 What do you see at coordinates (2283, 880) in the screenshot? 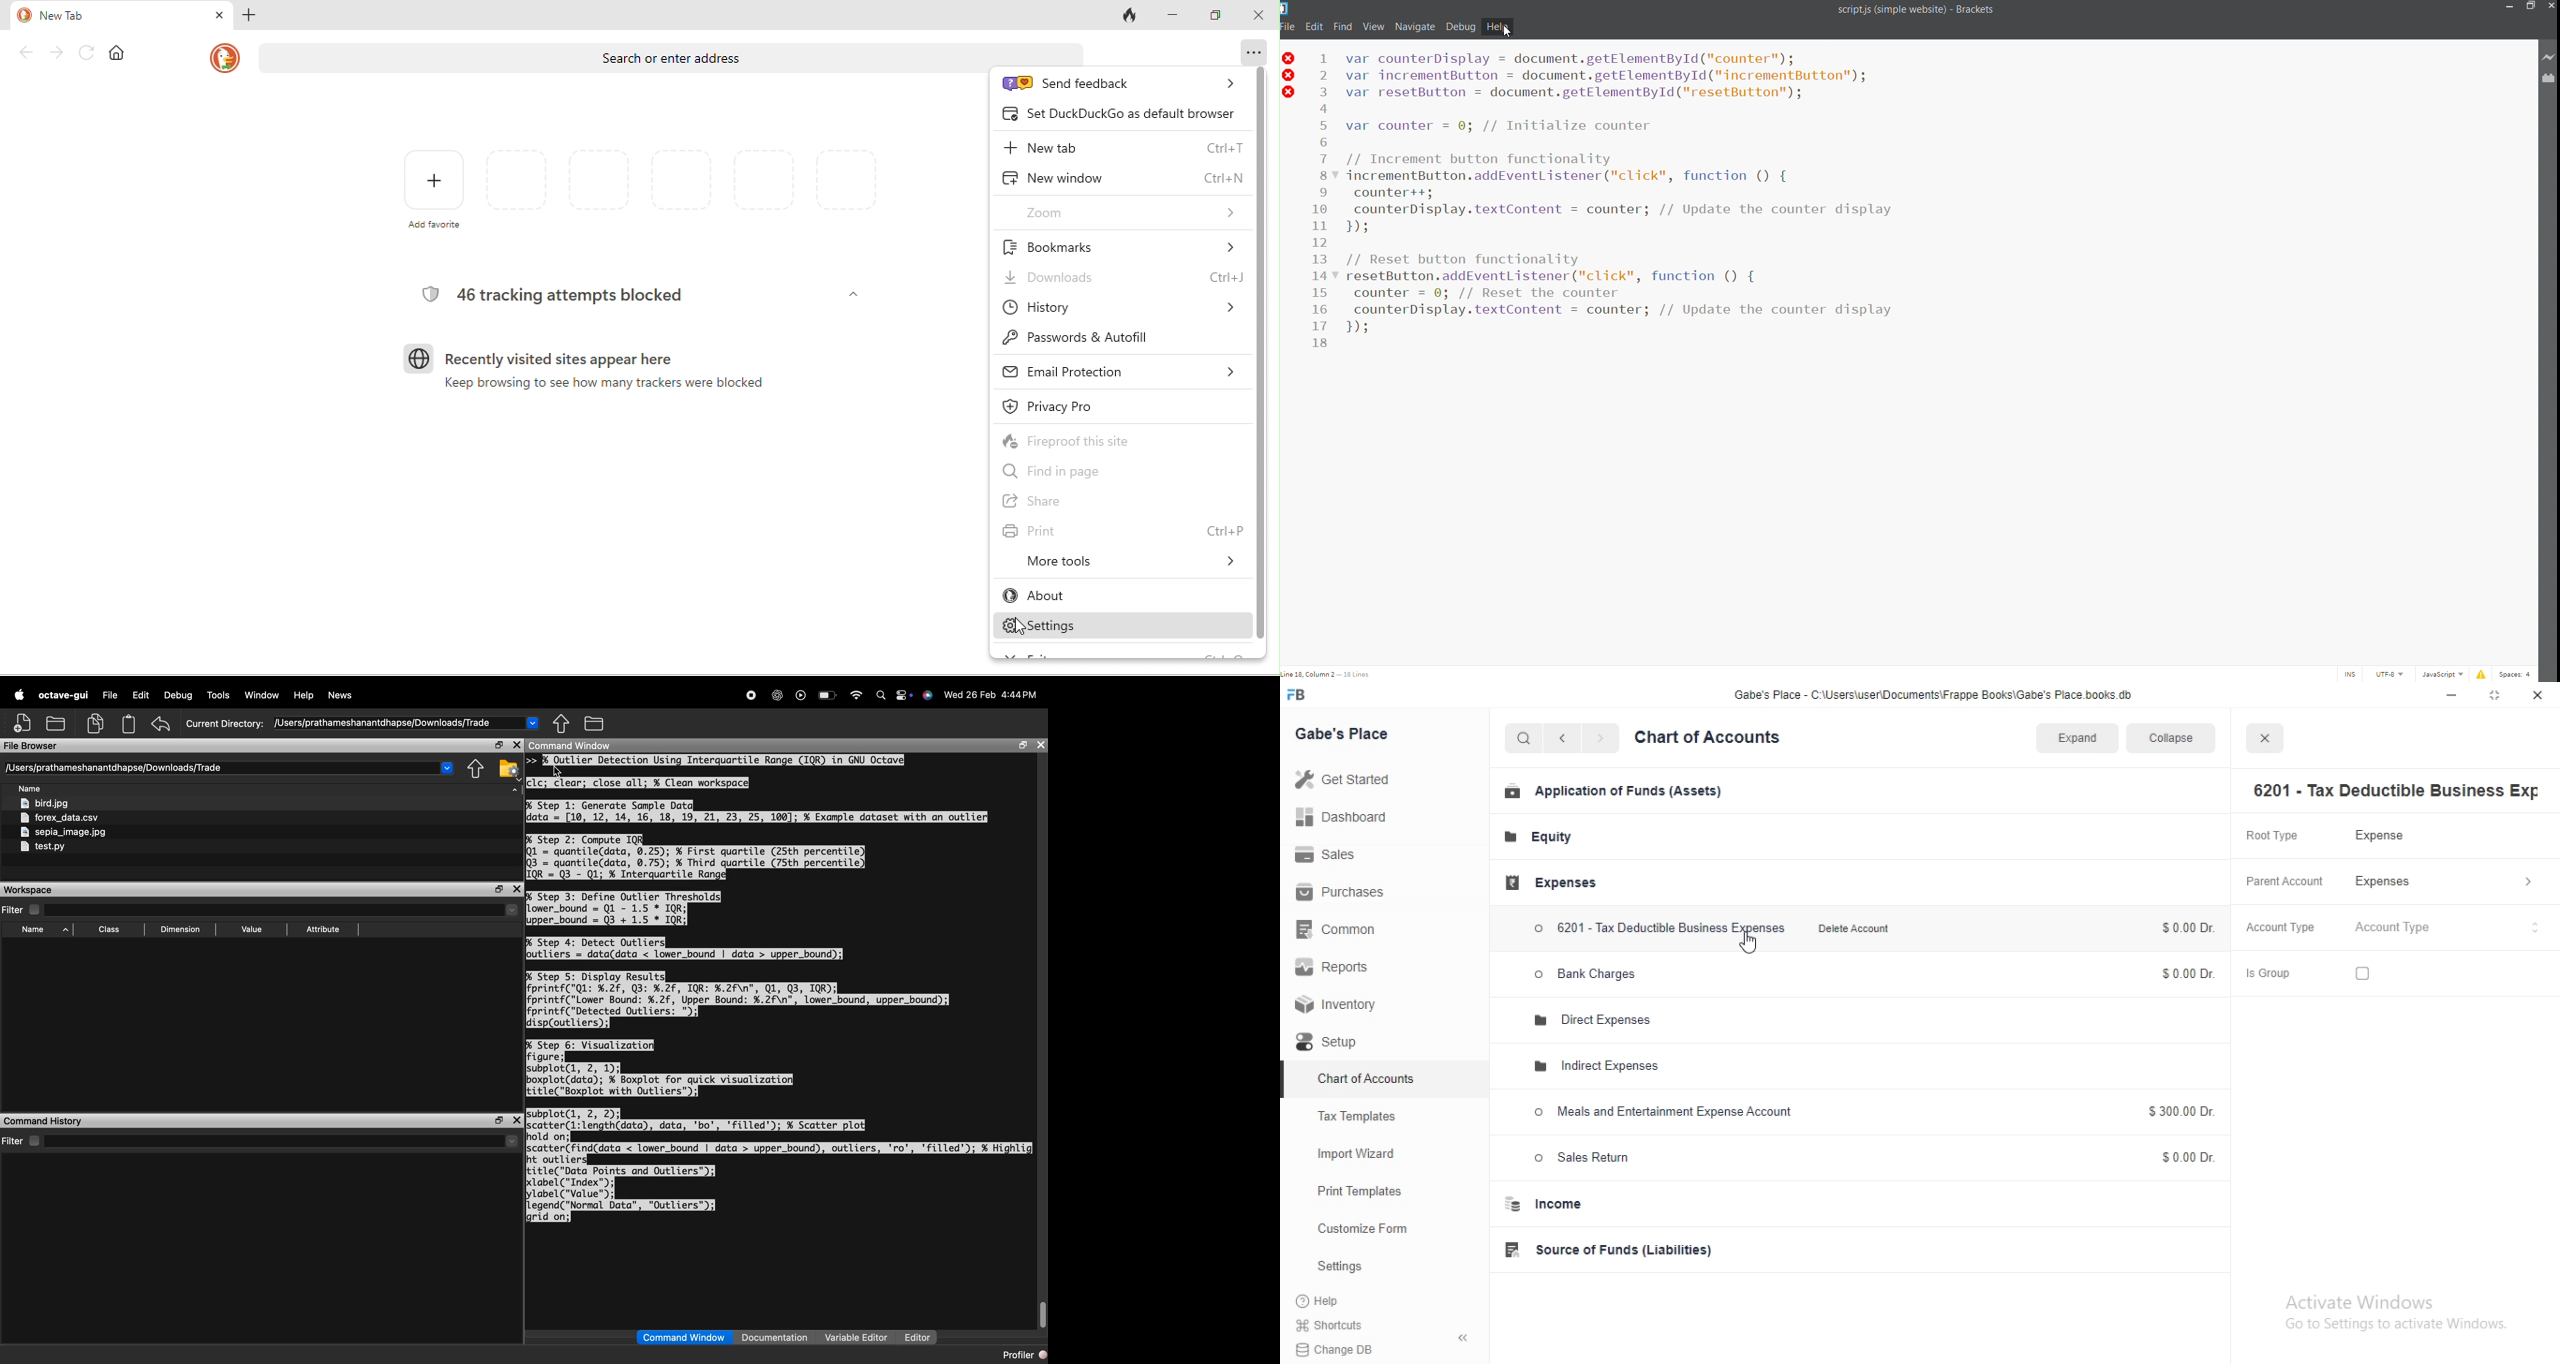
I see `Parent Account` at bounding box center [2283, 880].